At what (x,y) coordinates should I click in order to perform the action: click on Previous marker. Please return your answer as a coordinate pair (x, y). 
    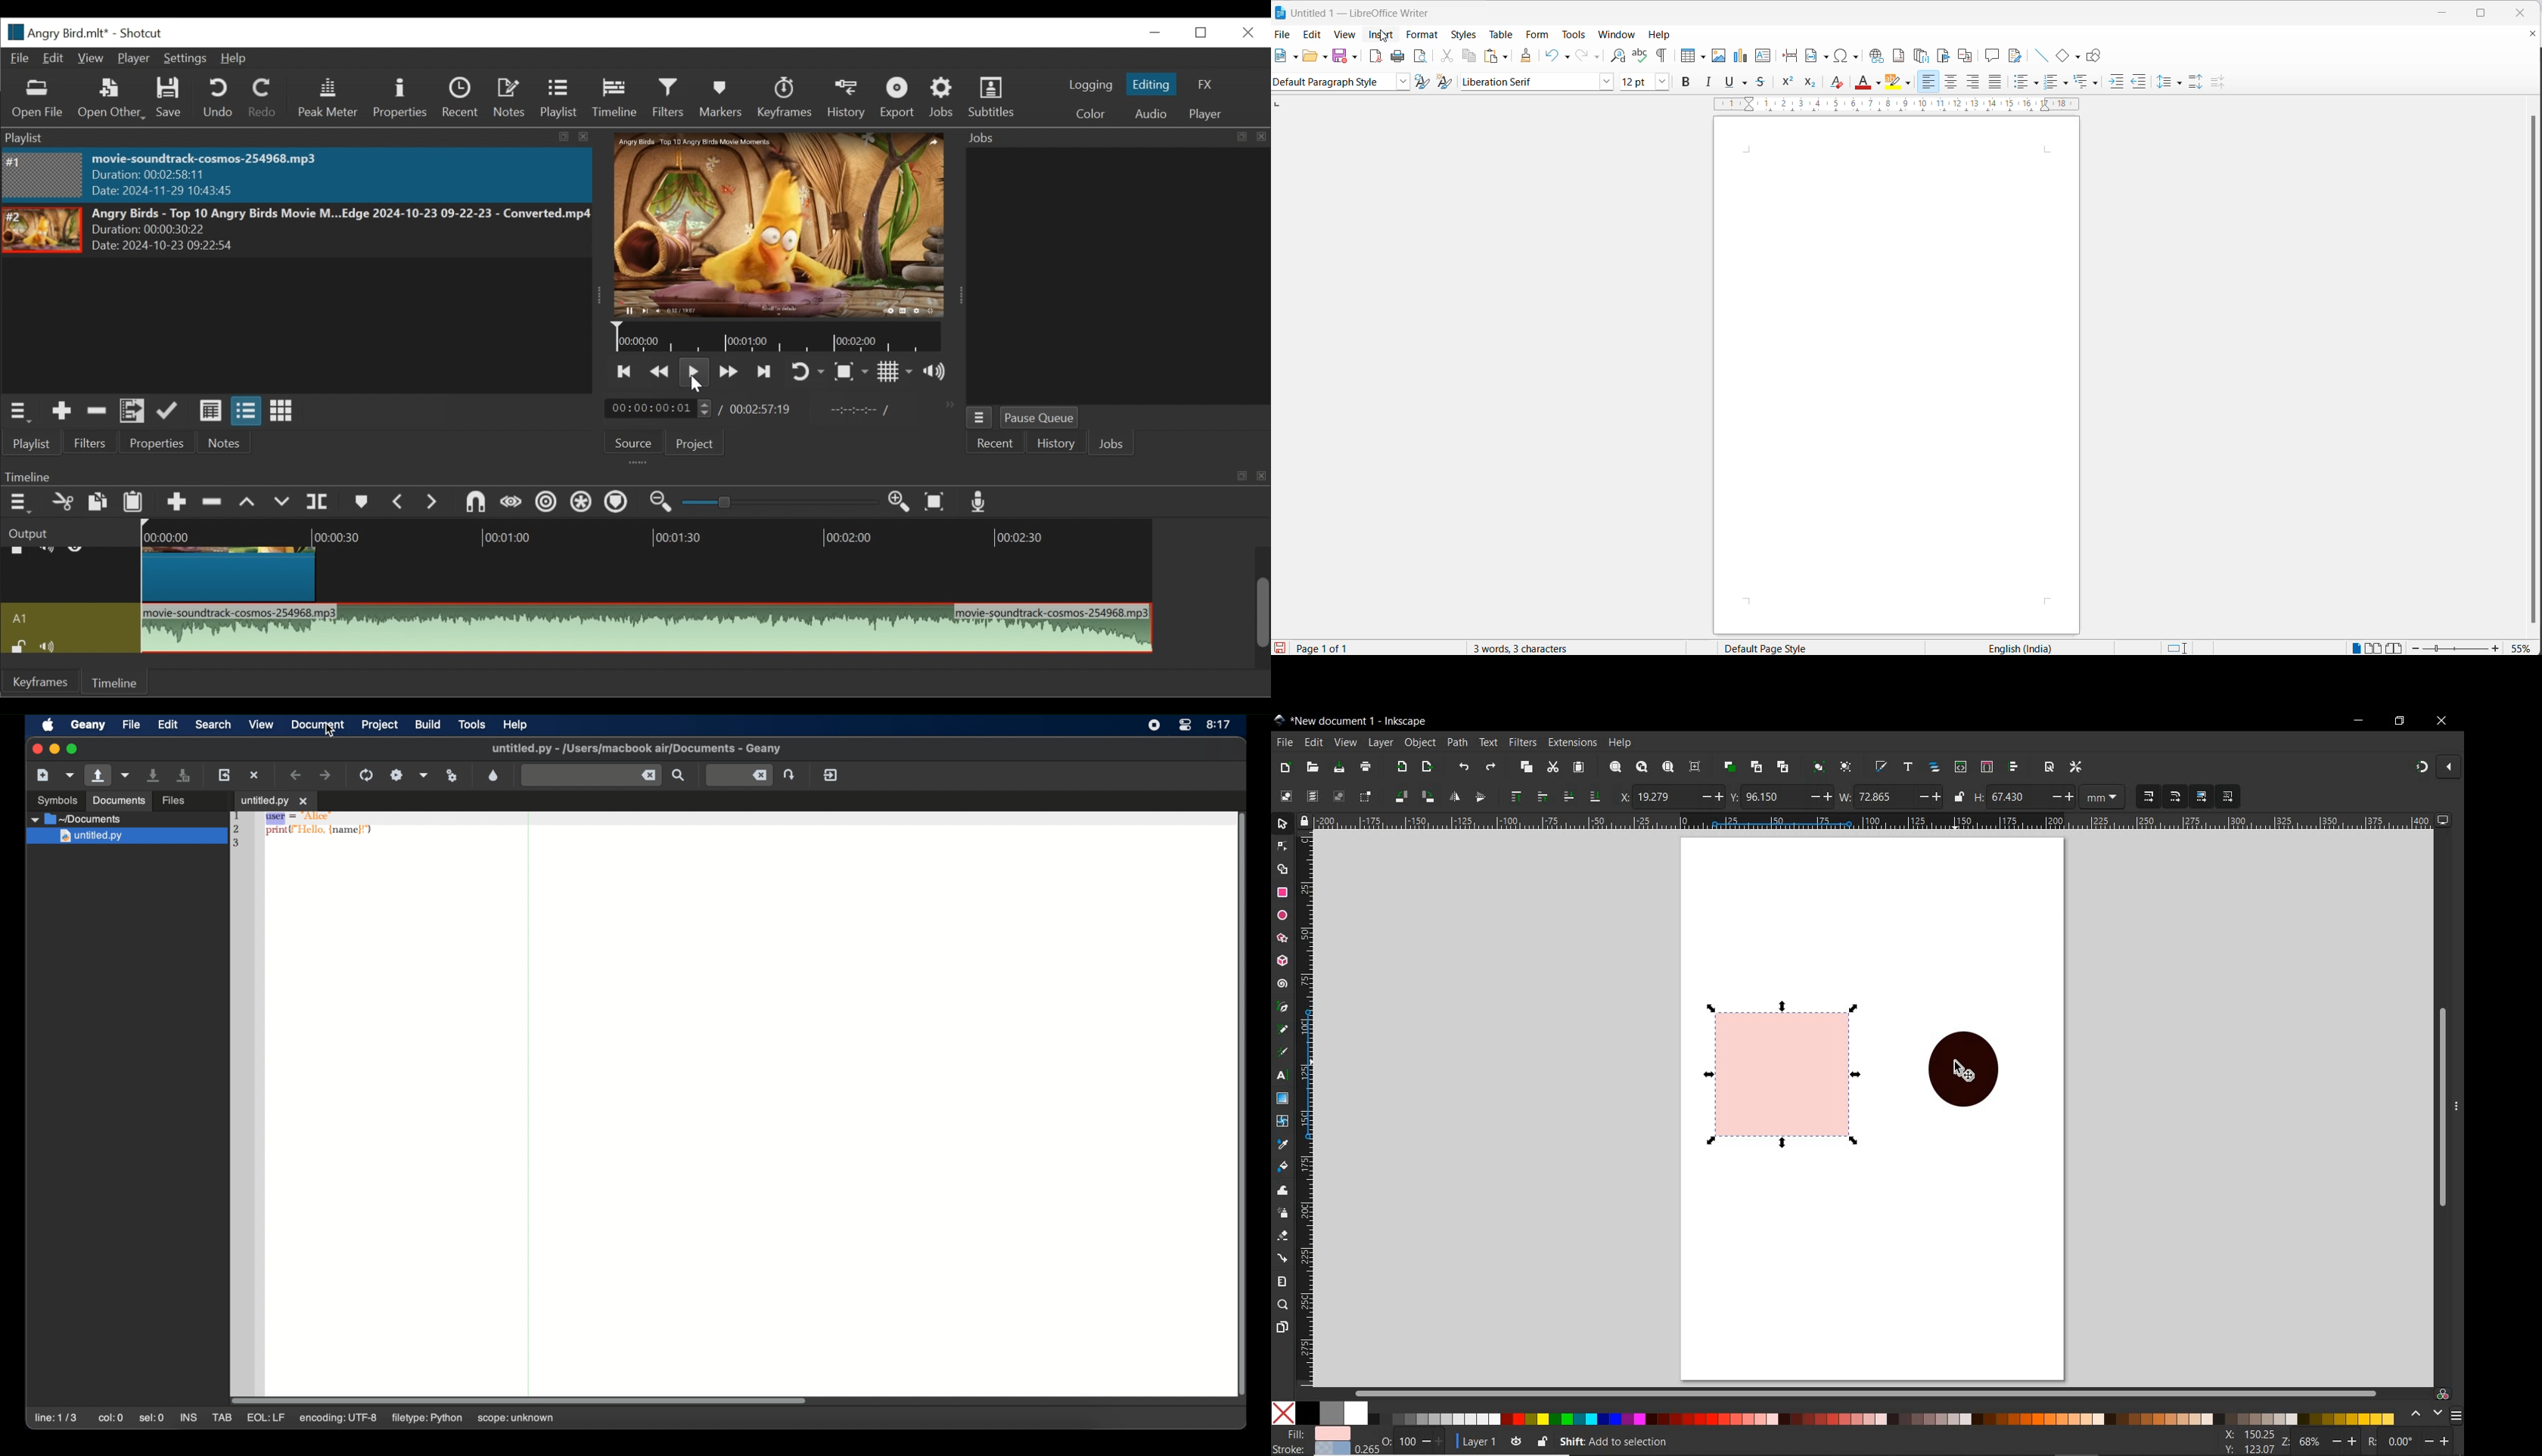
    Looking at the image, I should click on (398, 501).